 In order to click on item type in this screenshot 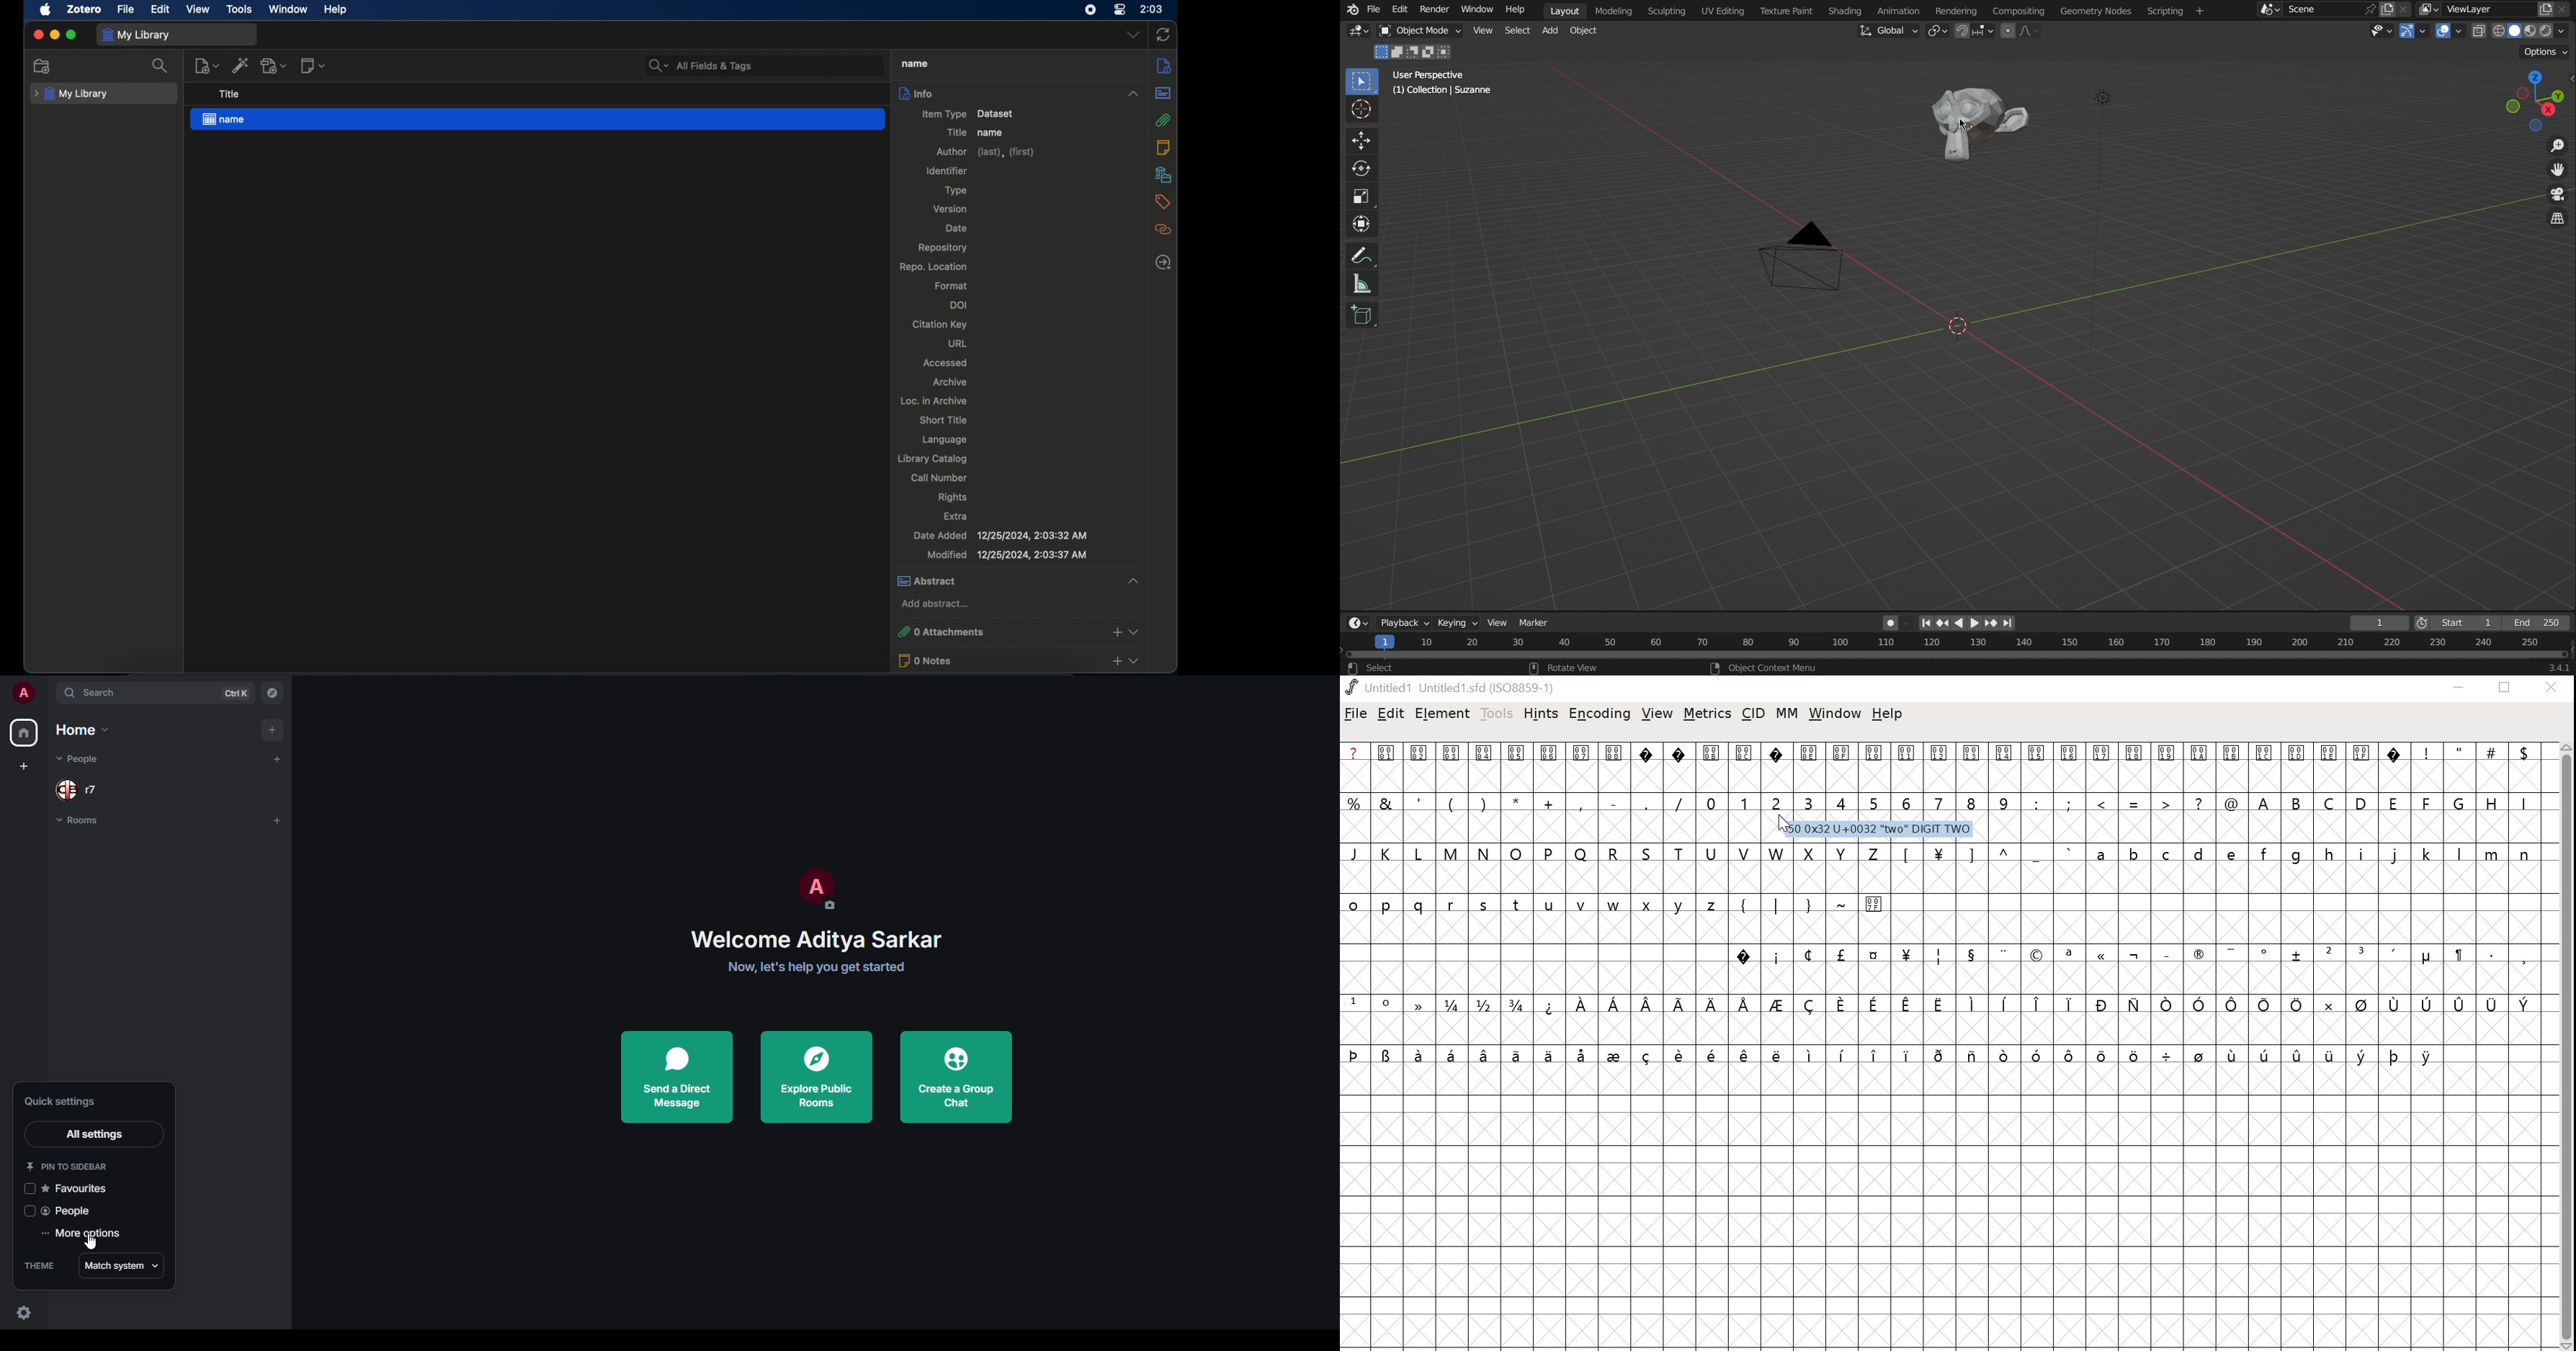, I will do `click(966, 114)`.